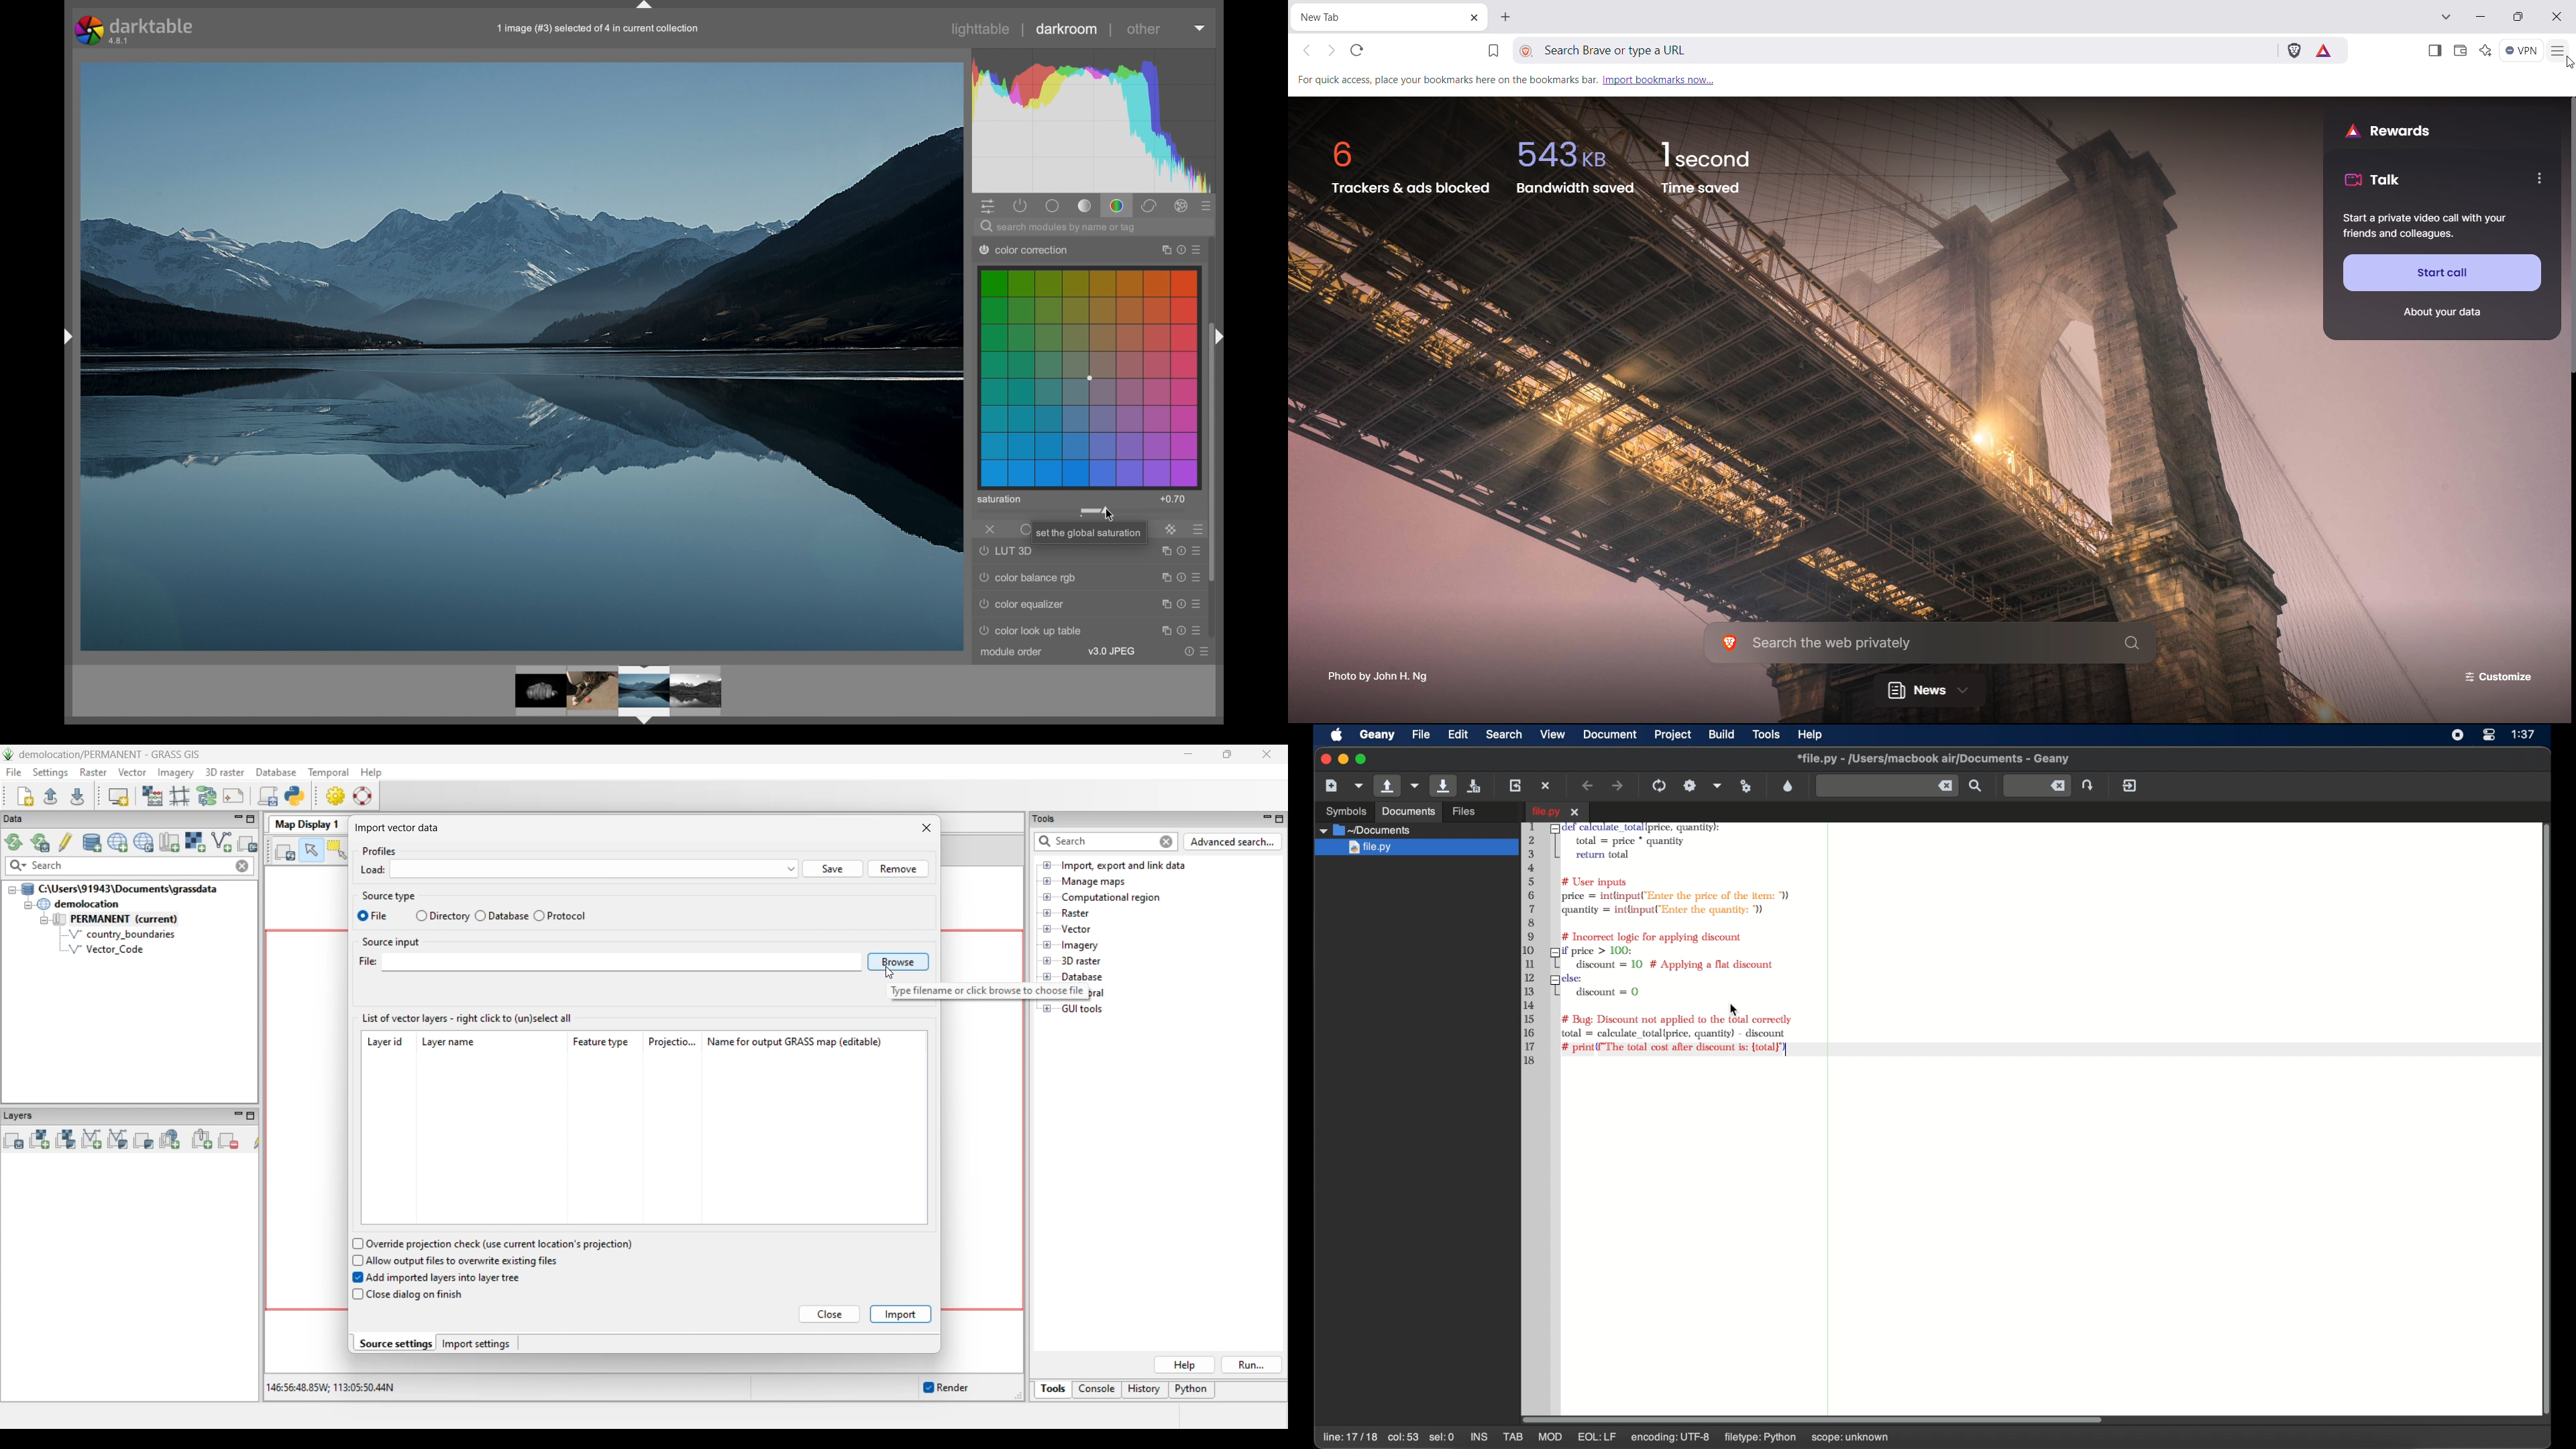 This screenshot has width=2576, height=1456. I want to click on 6, so click(1344, 152).